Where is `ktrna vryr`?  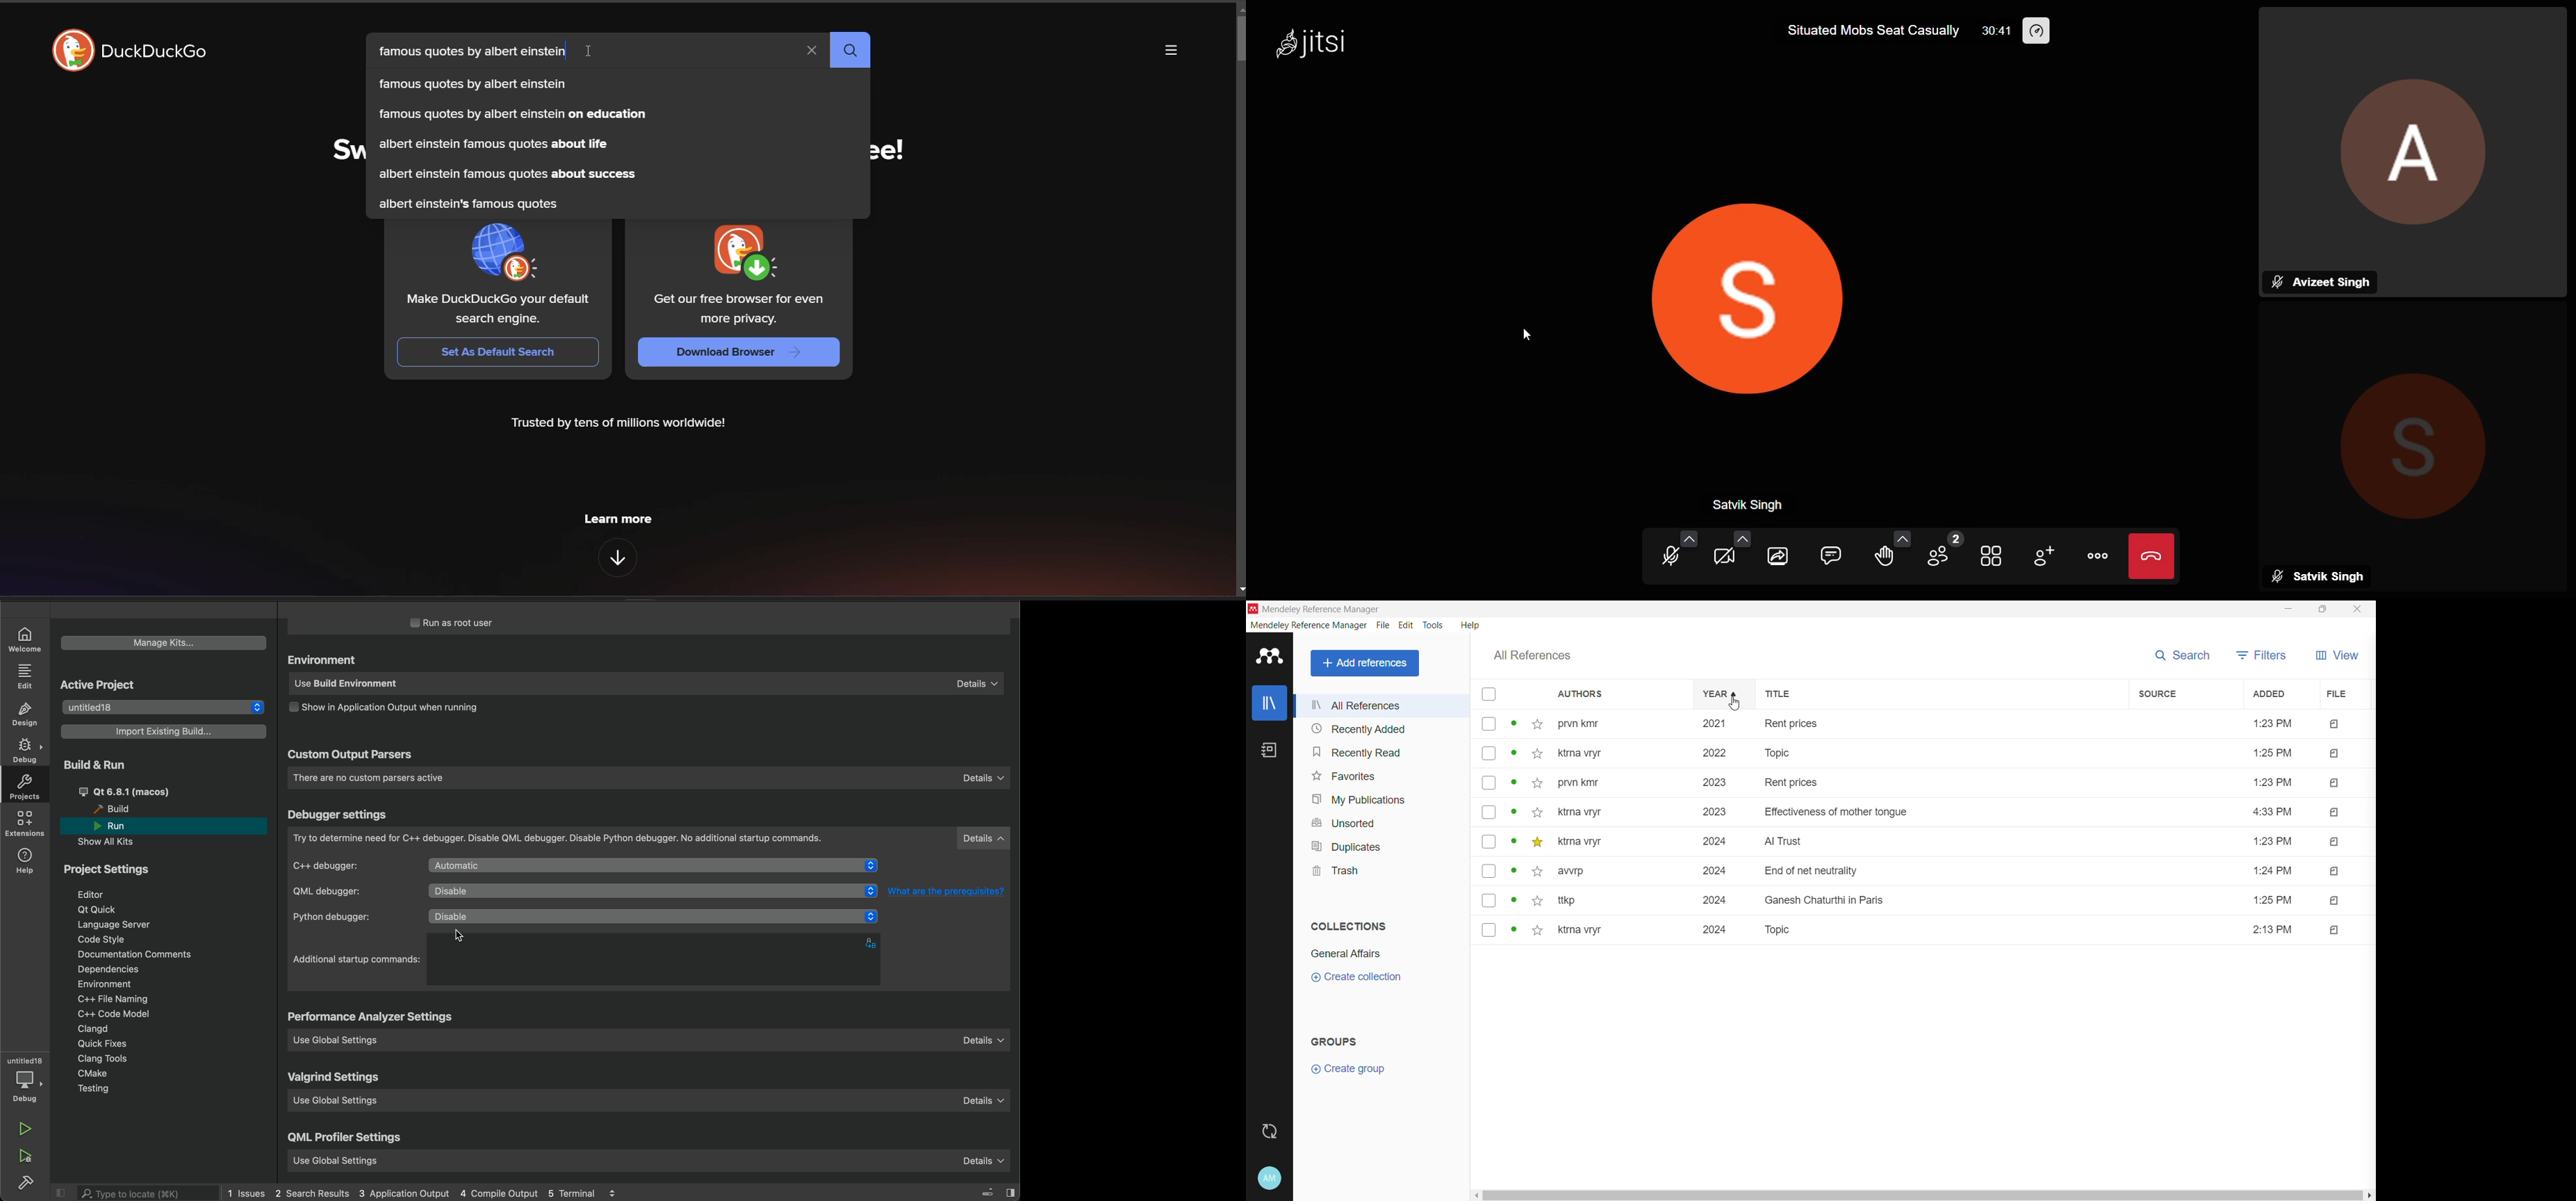 ktrna vryr is located at coordinates (1580, 930).